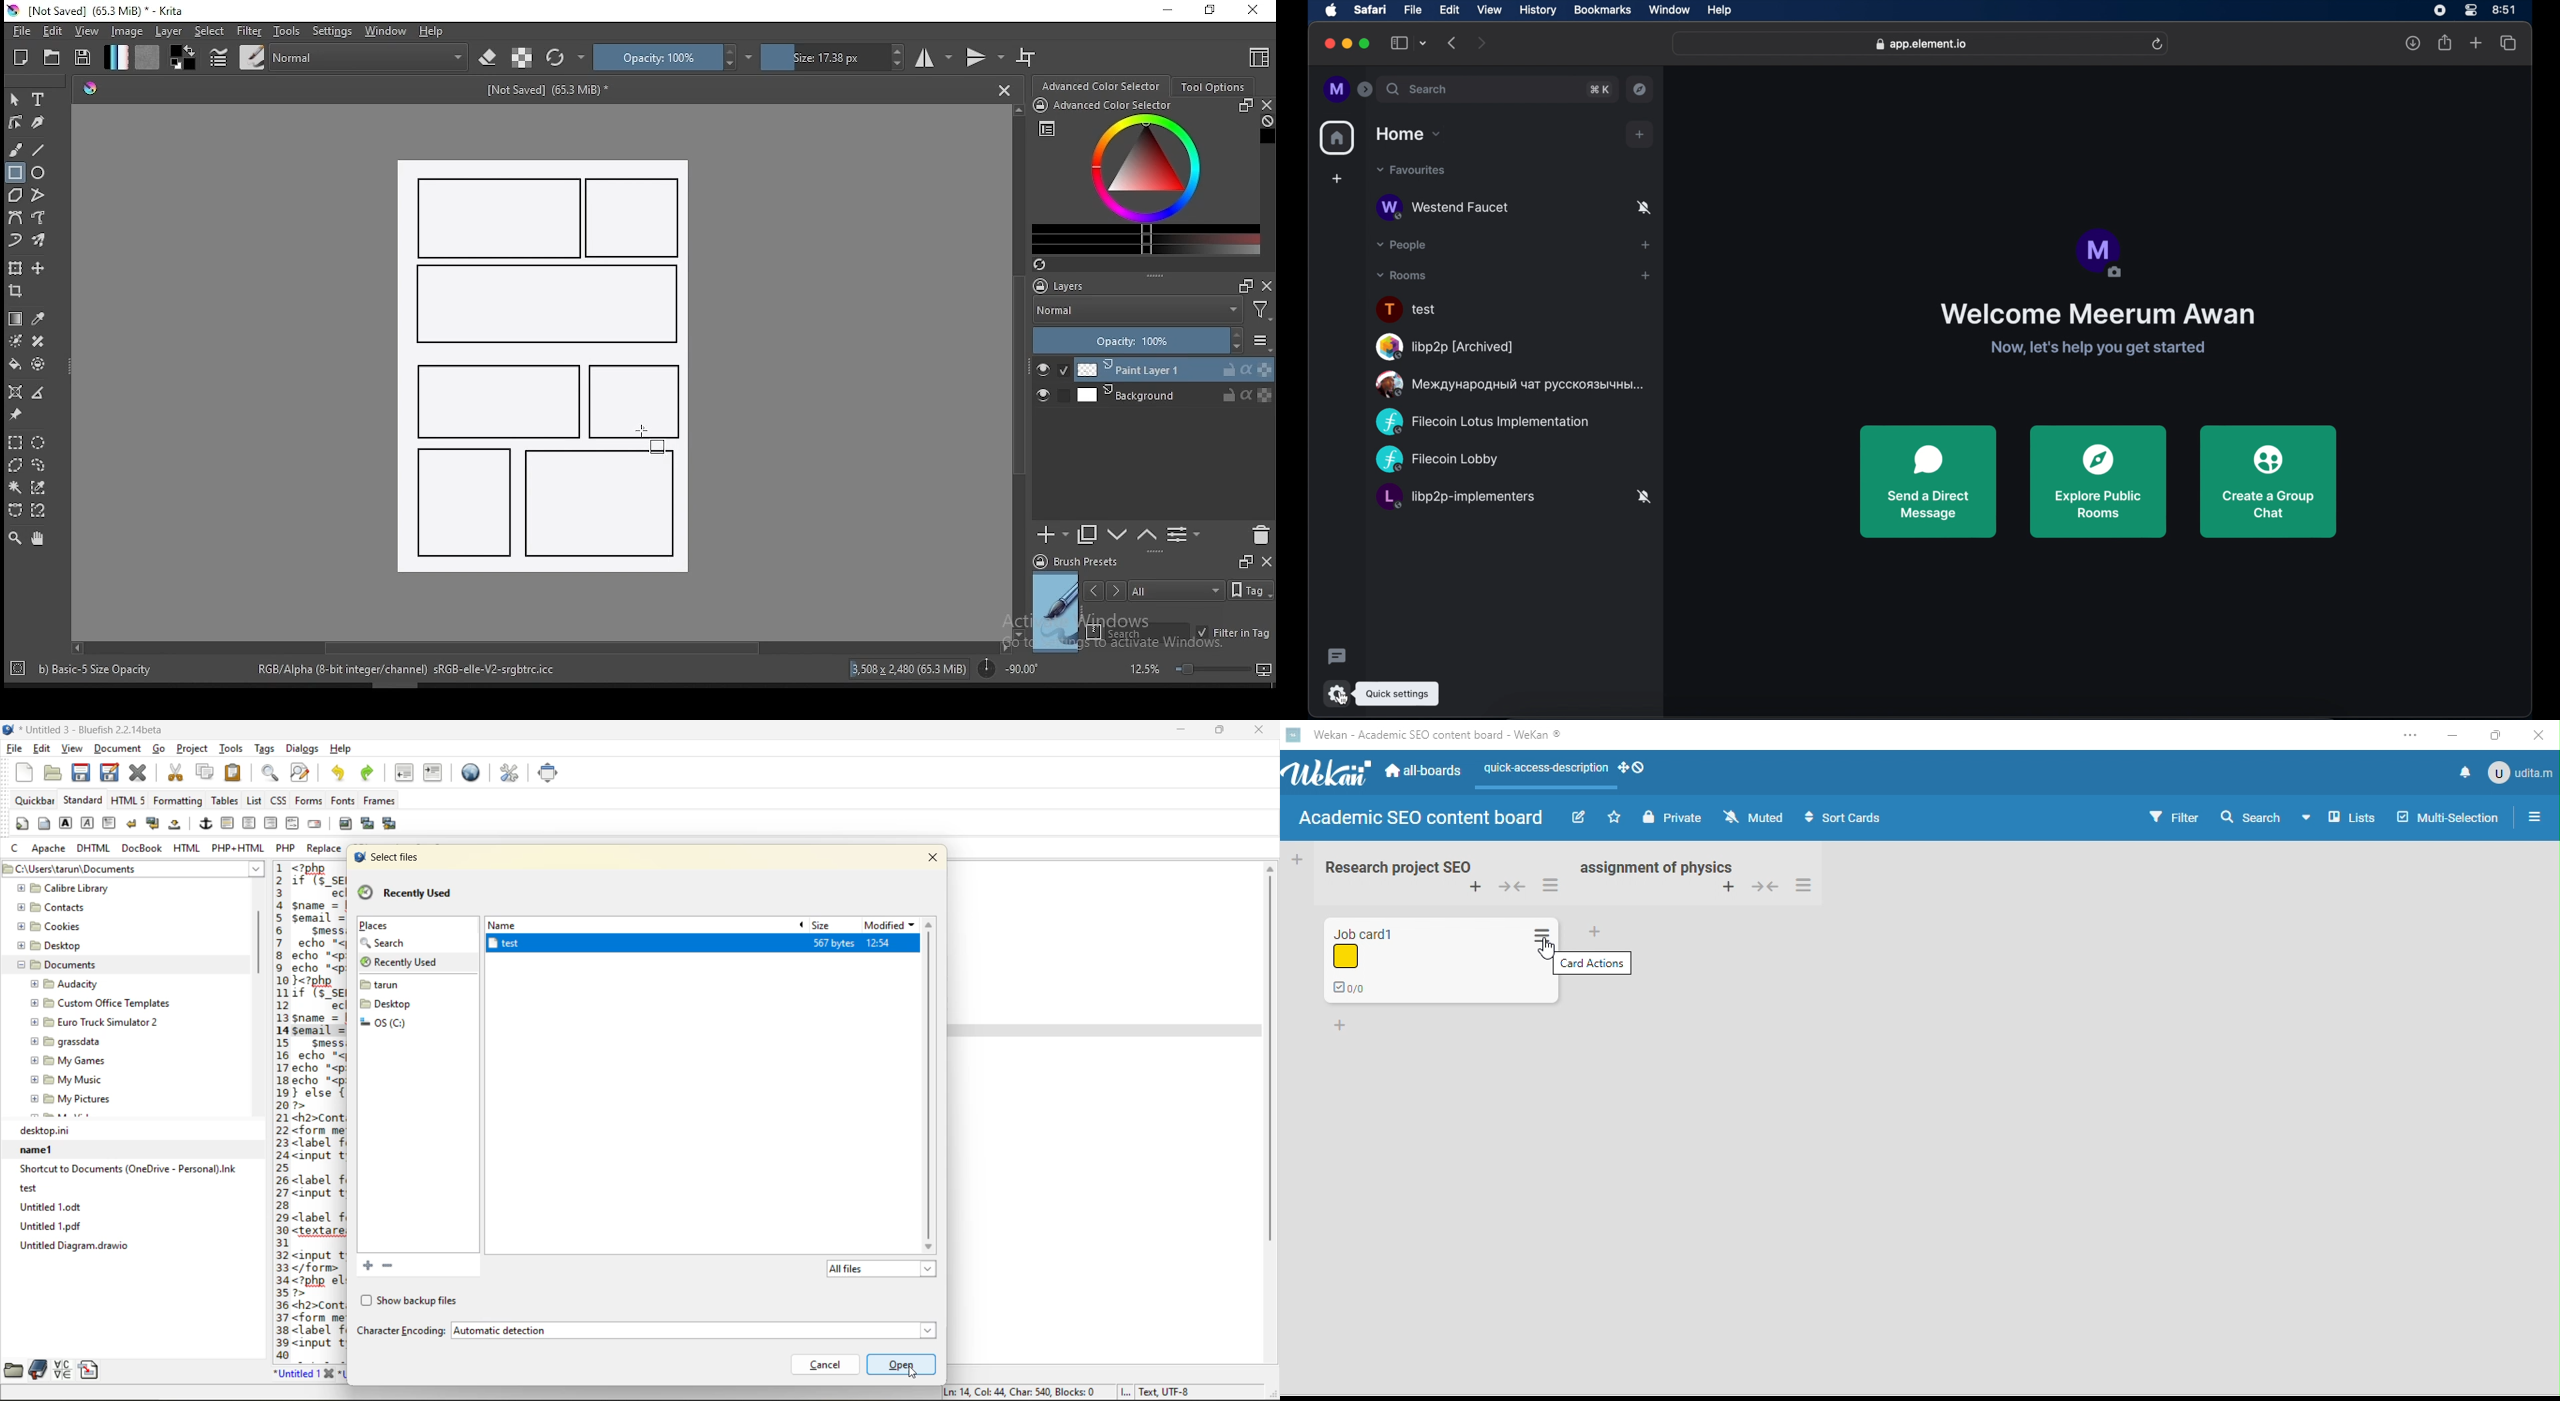 The width and height of the screenshot is (2576, 1428). Describe the element at coordinates (170, 31) in the screenshot. I see `layer` at that location.